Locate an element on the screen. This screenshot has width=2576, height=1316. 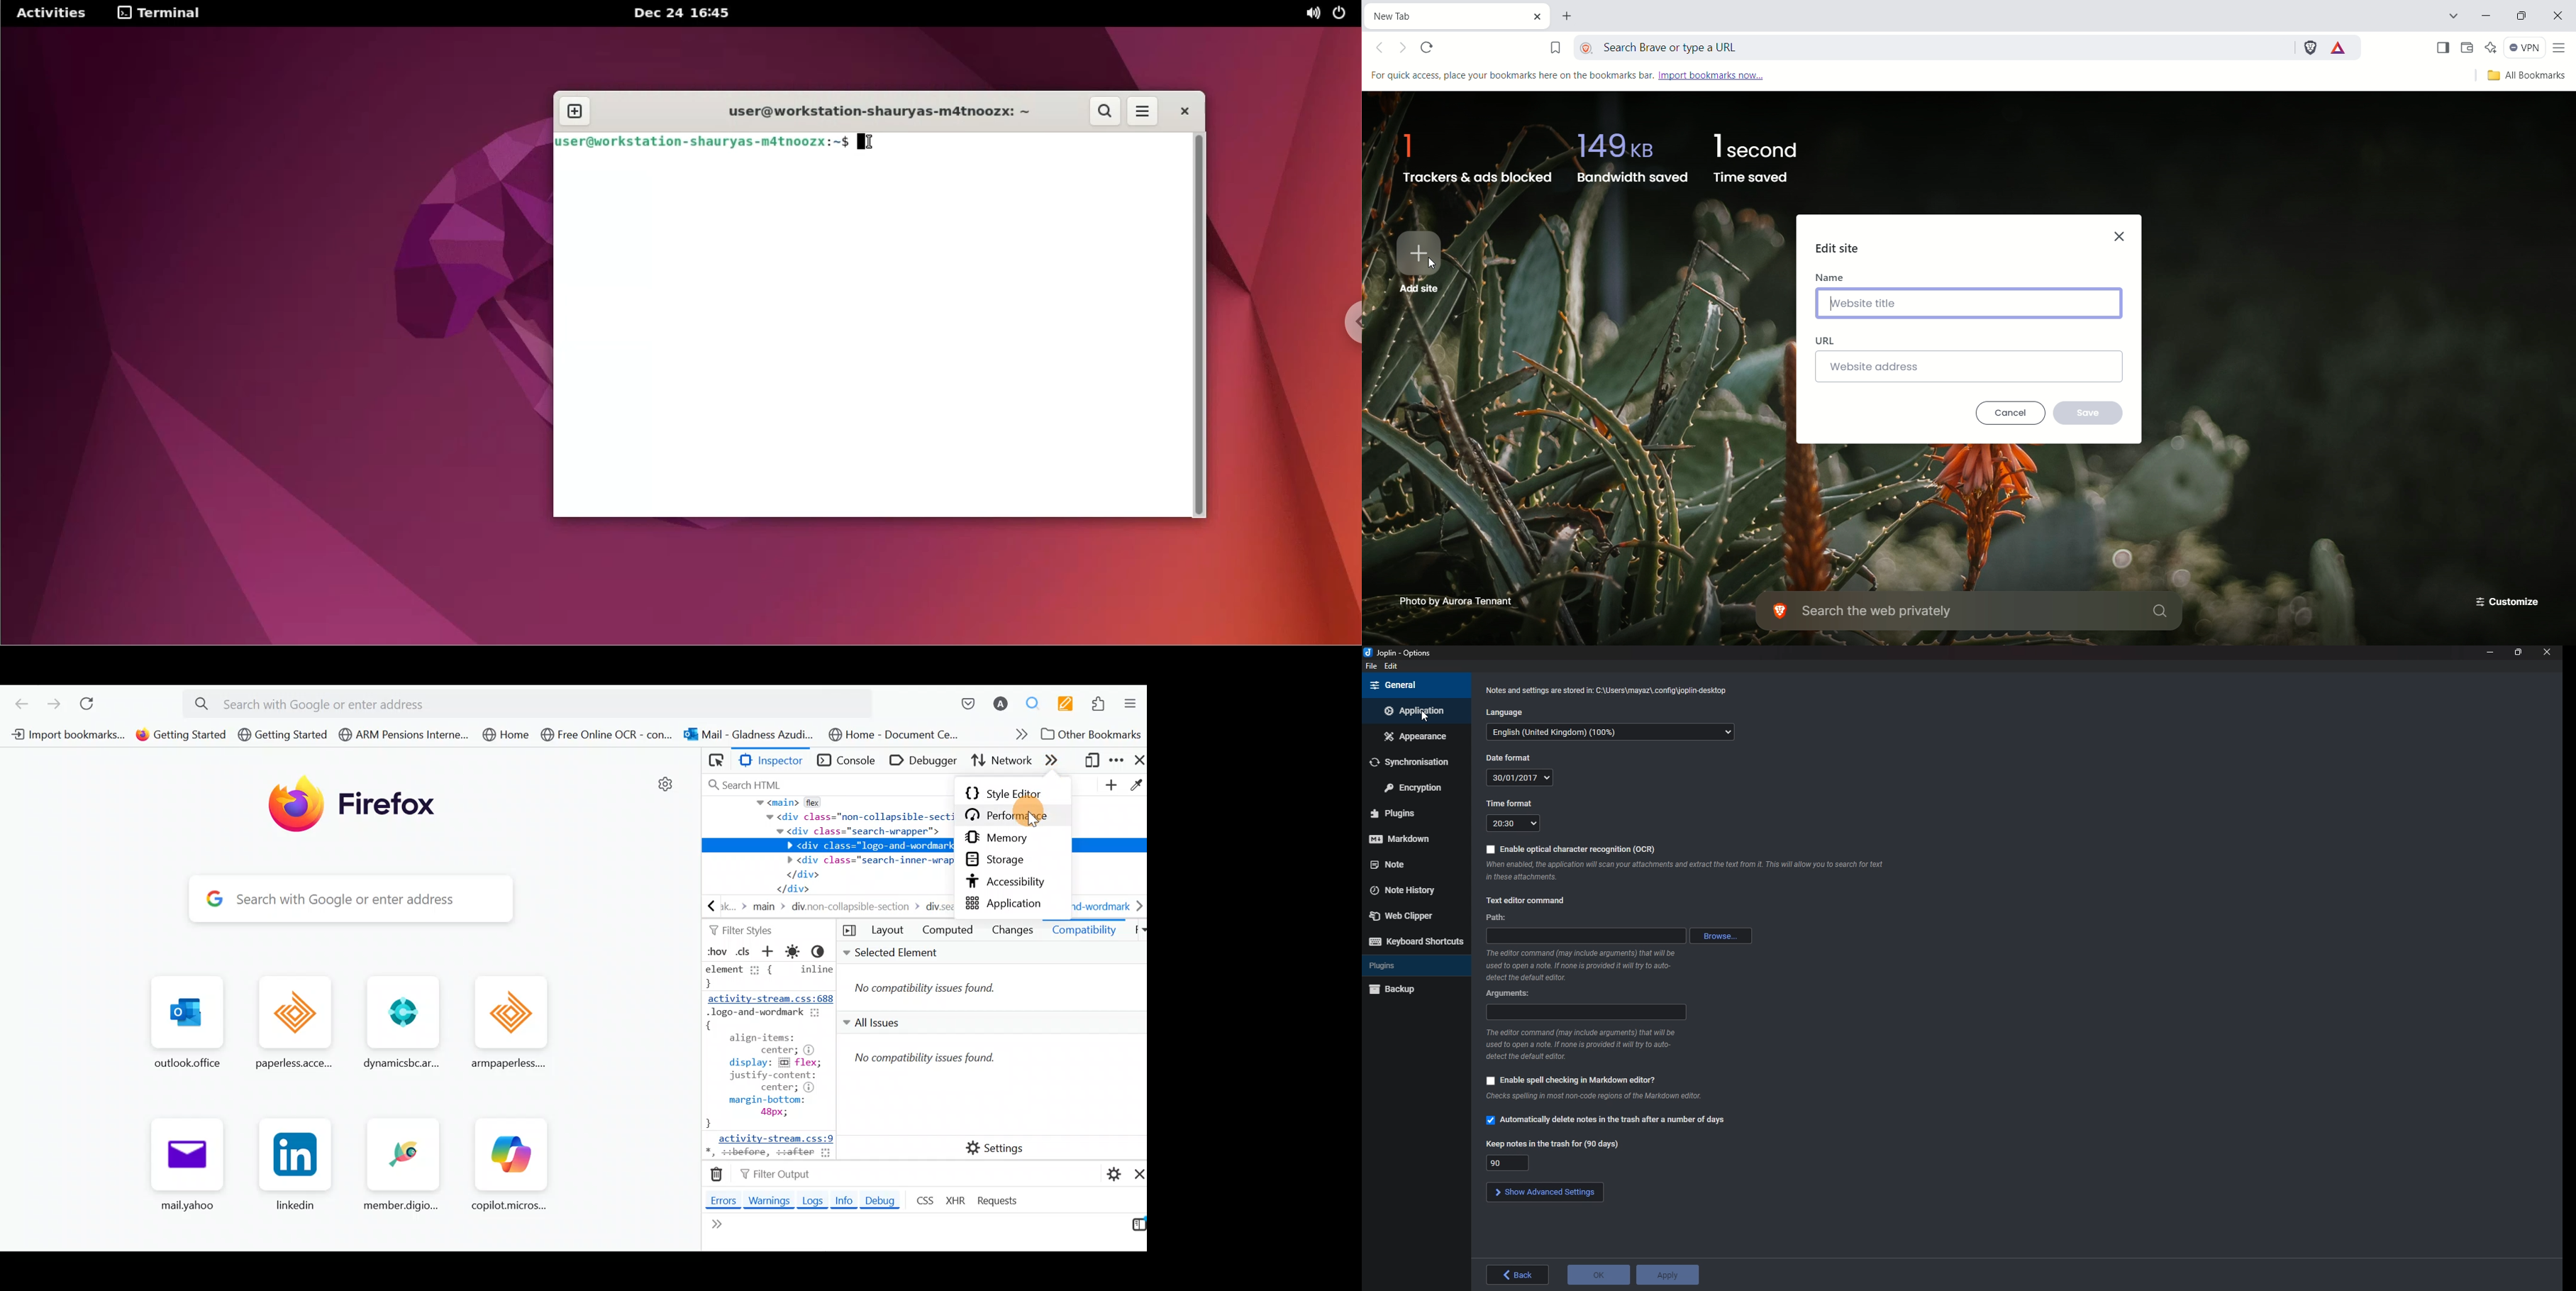
Info is located at coordinates (1685, 871).